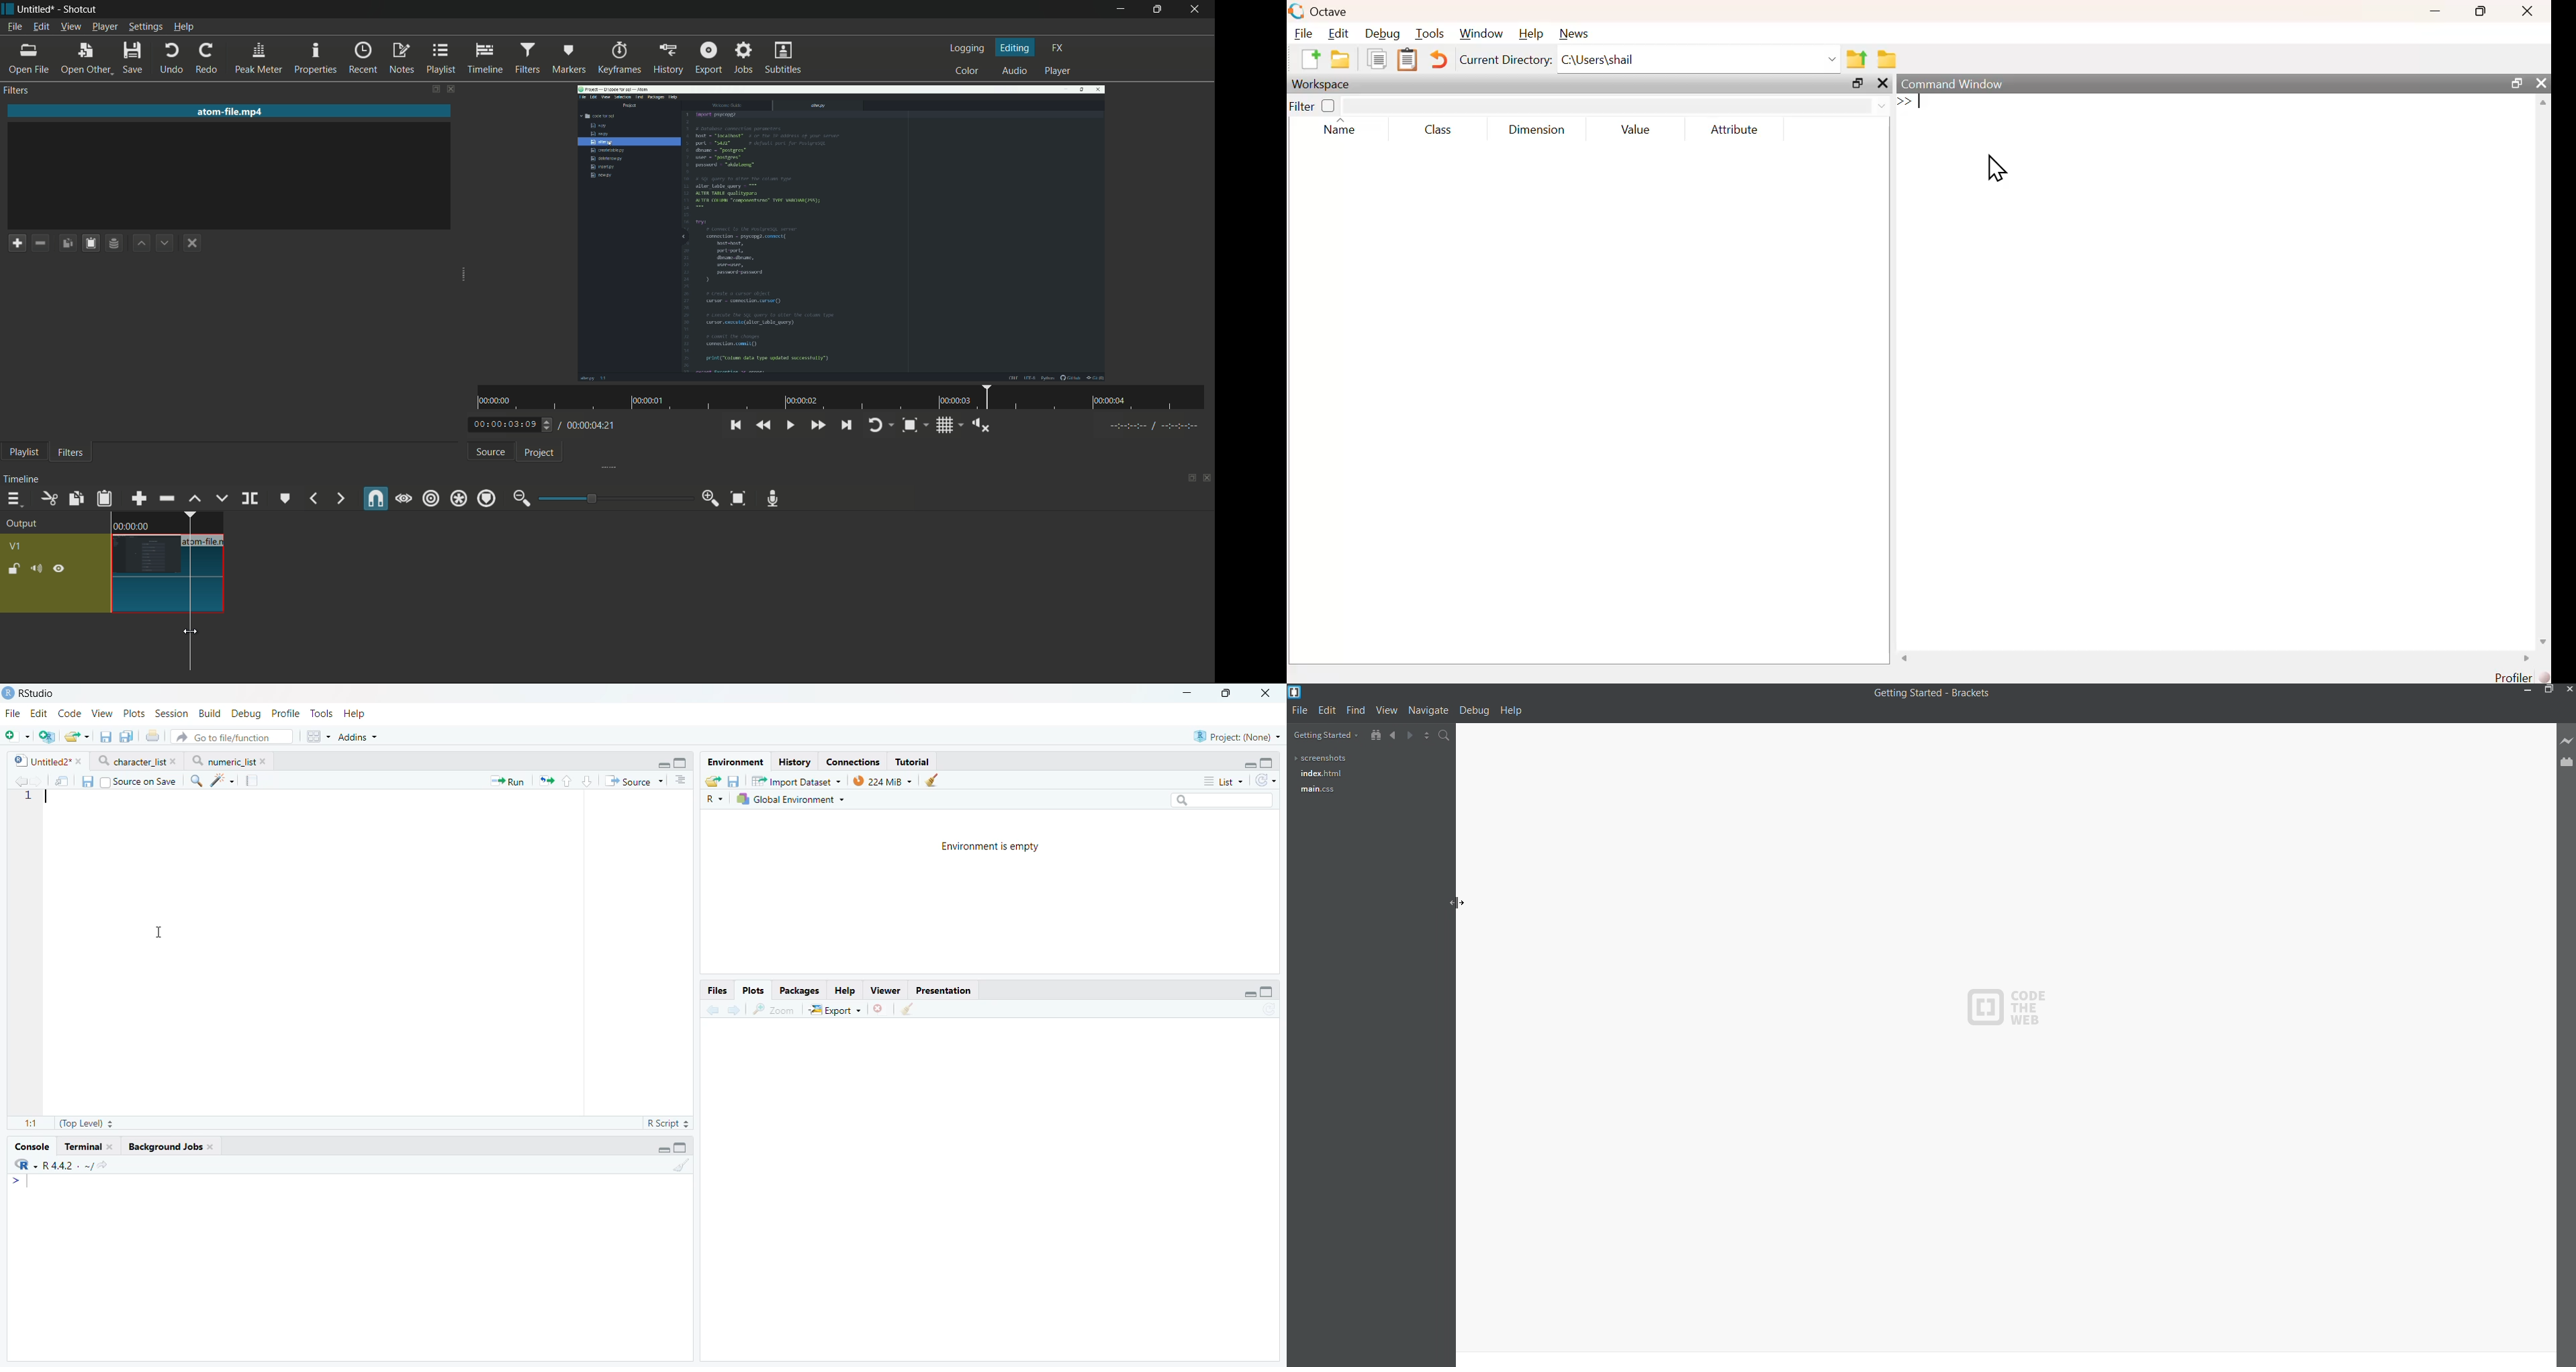 Image resolution: width=2576 pixels, height=1372 pixels. I want to click on Plots, so click(137, 712).